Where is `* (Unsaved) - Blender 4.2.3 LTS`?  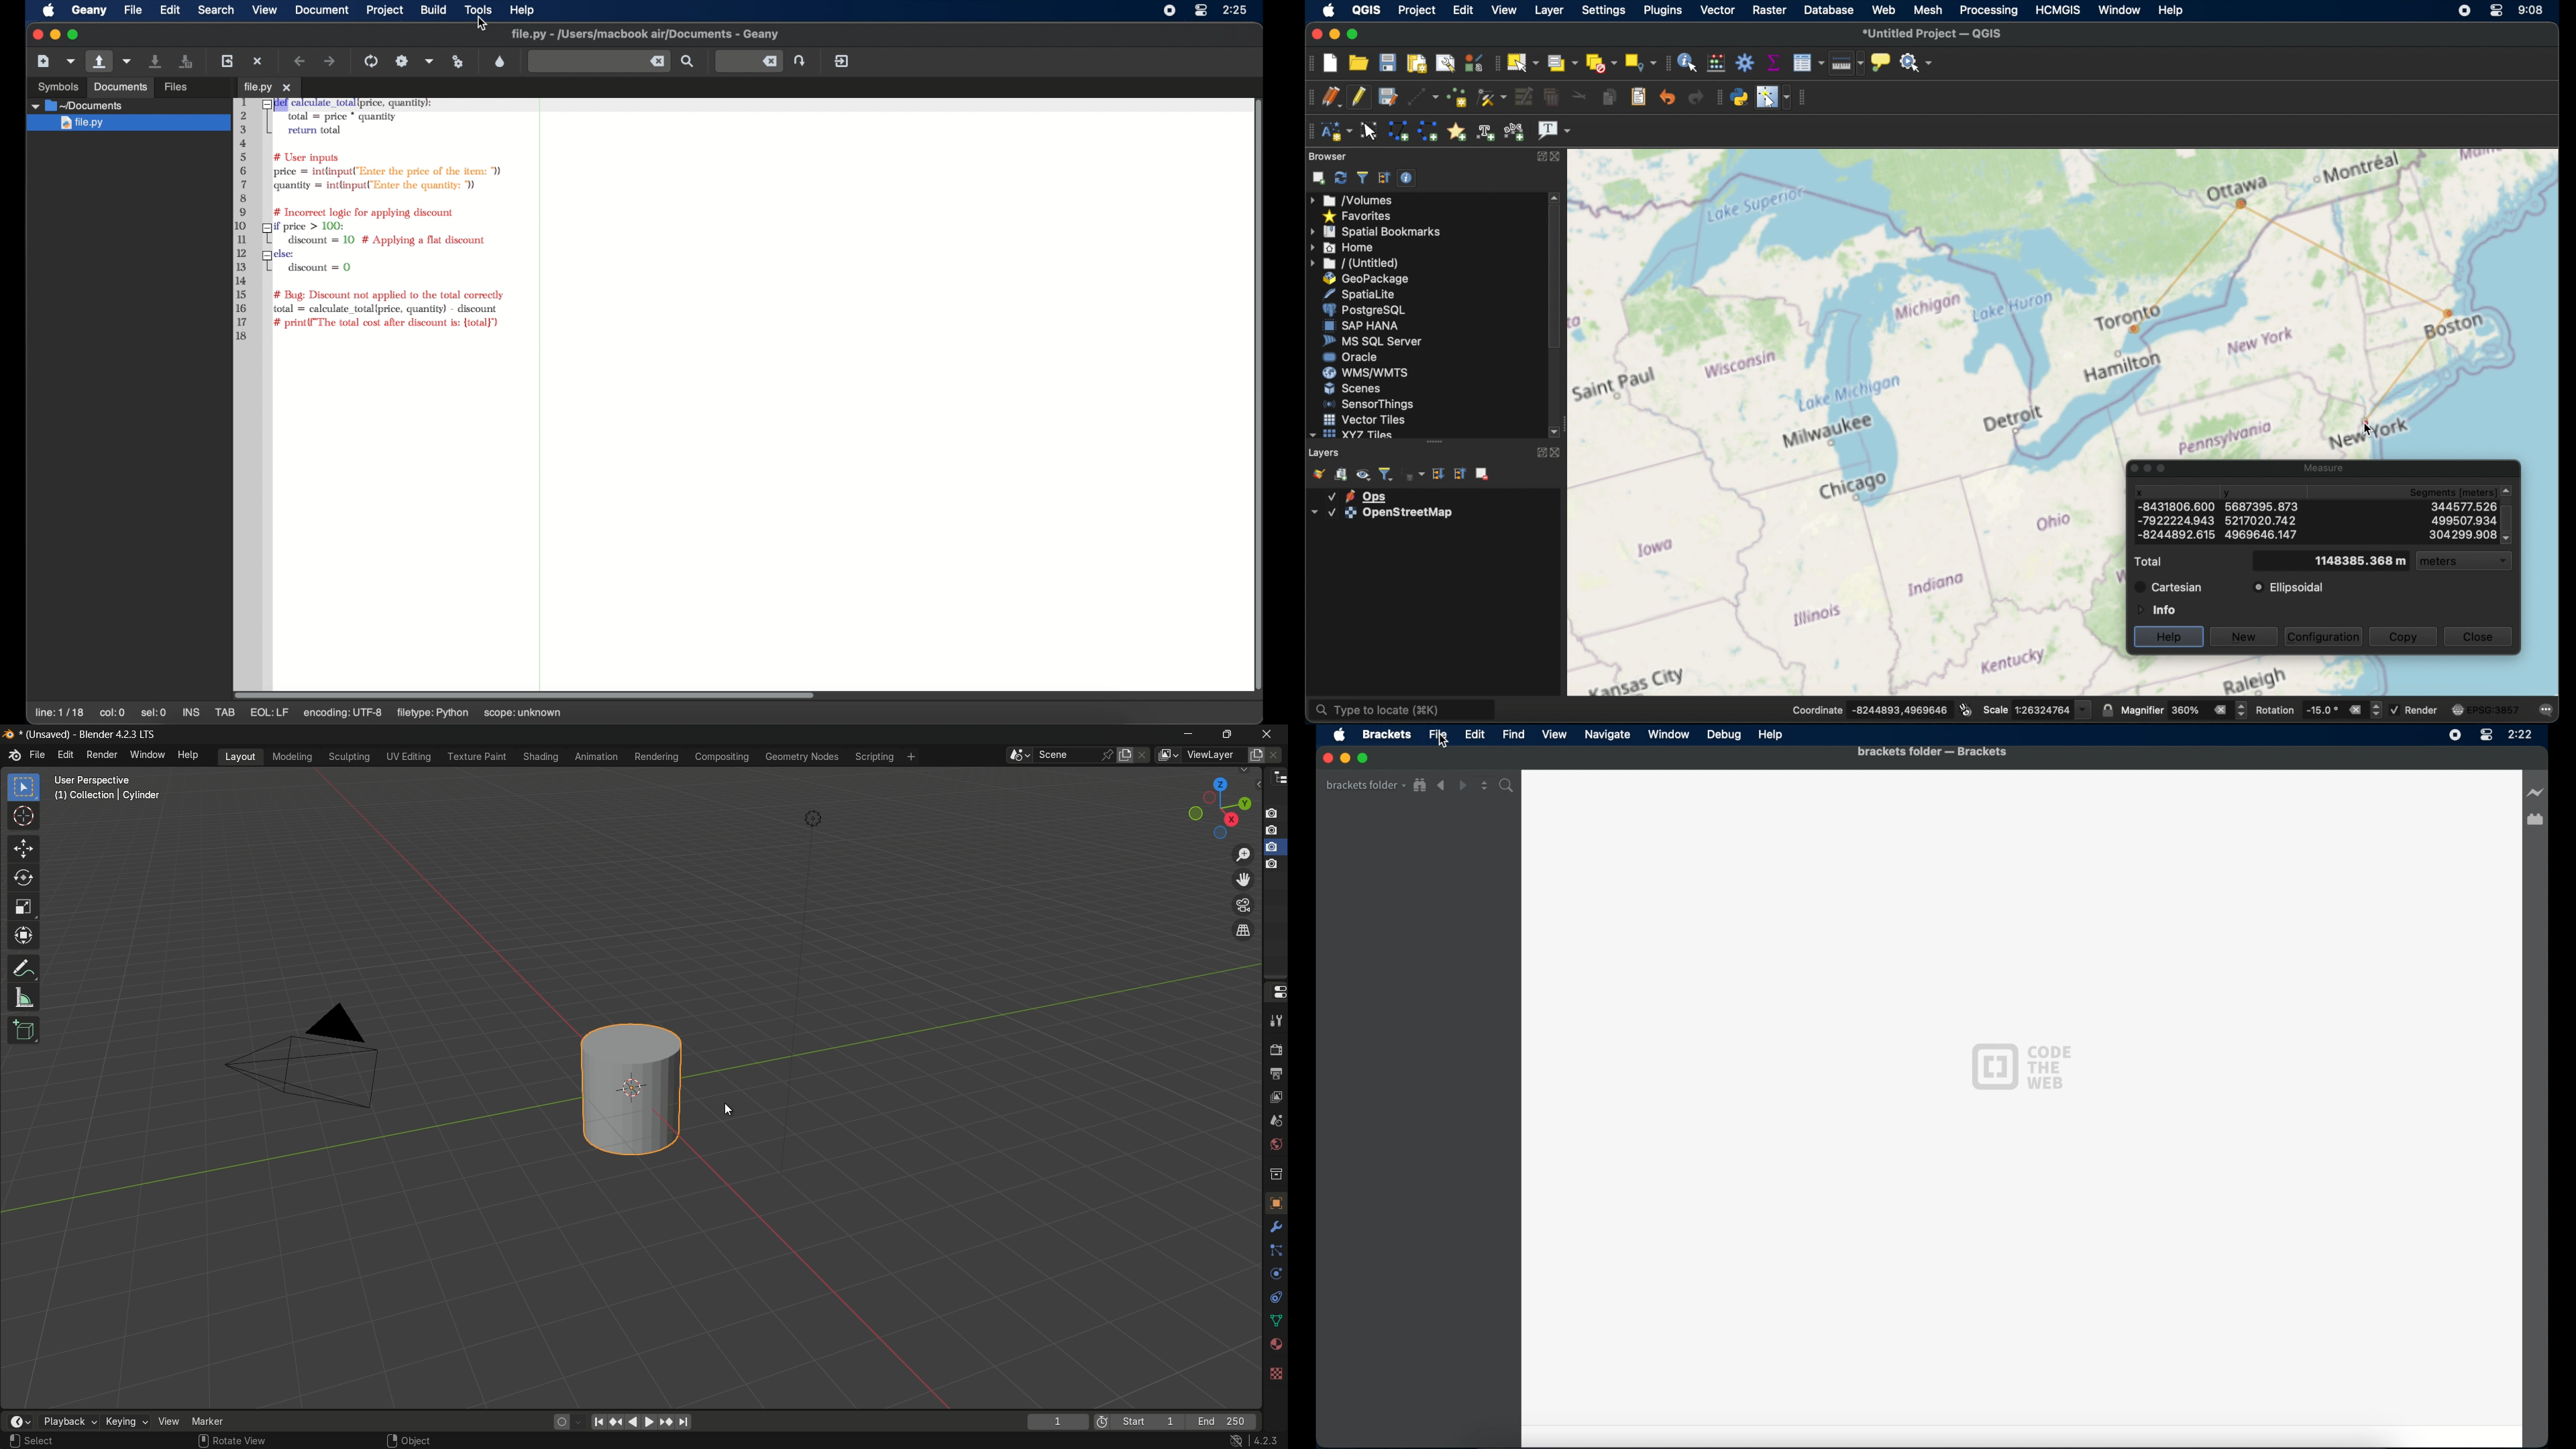
* (Unsaved) - Blender 4.2.3 LTS is located at coordinates (91, 735).